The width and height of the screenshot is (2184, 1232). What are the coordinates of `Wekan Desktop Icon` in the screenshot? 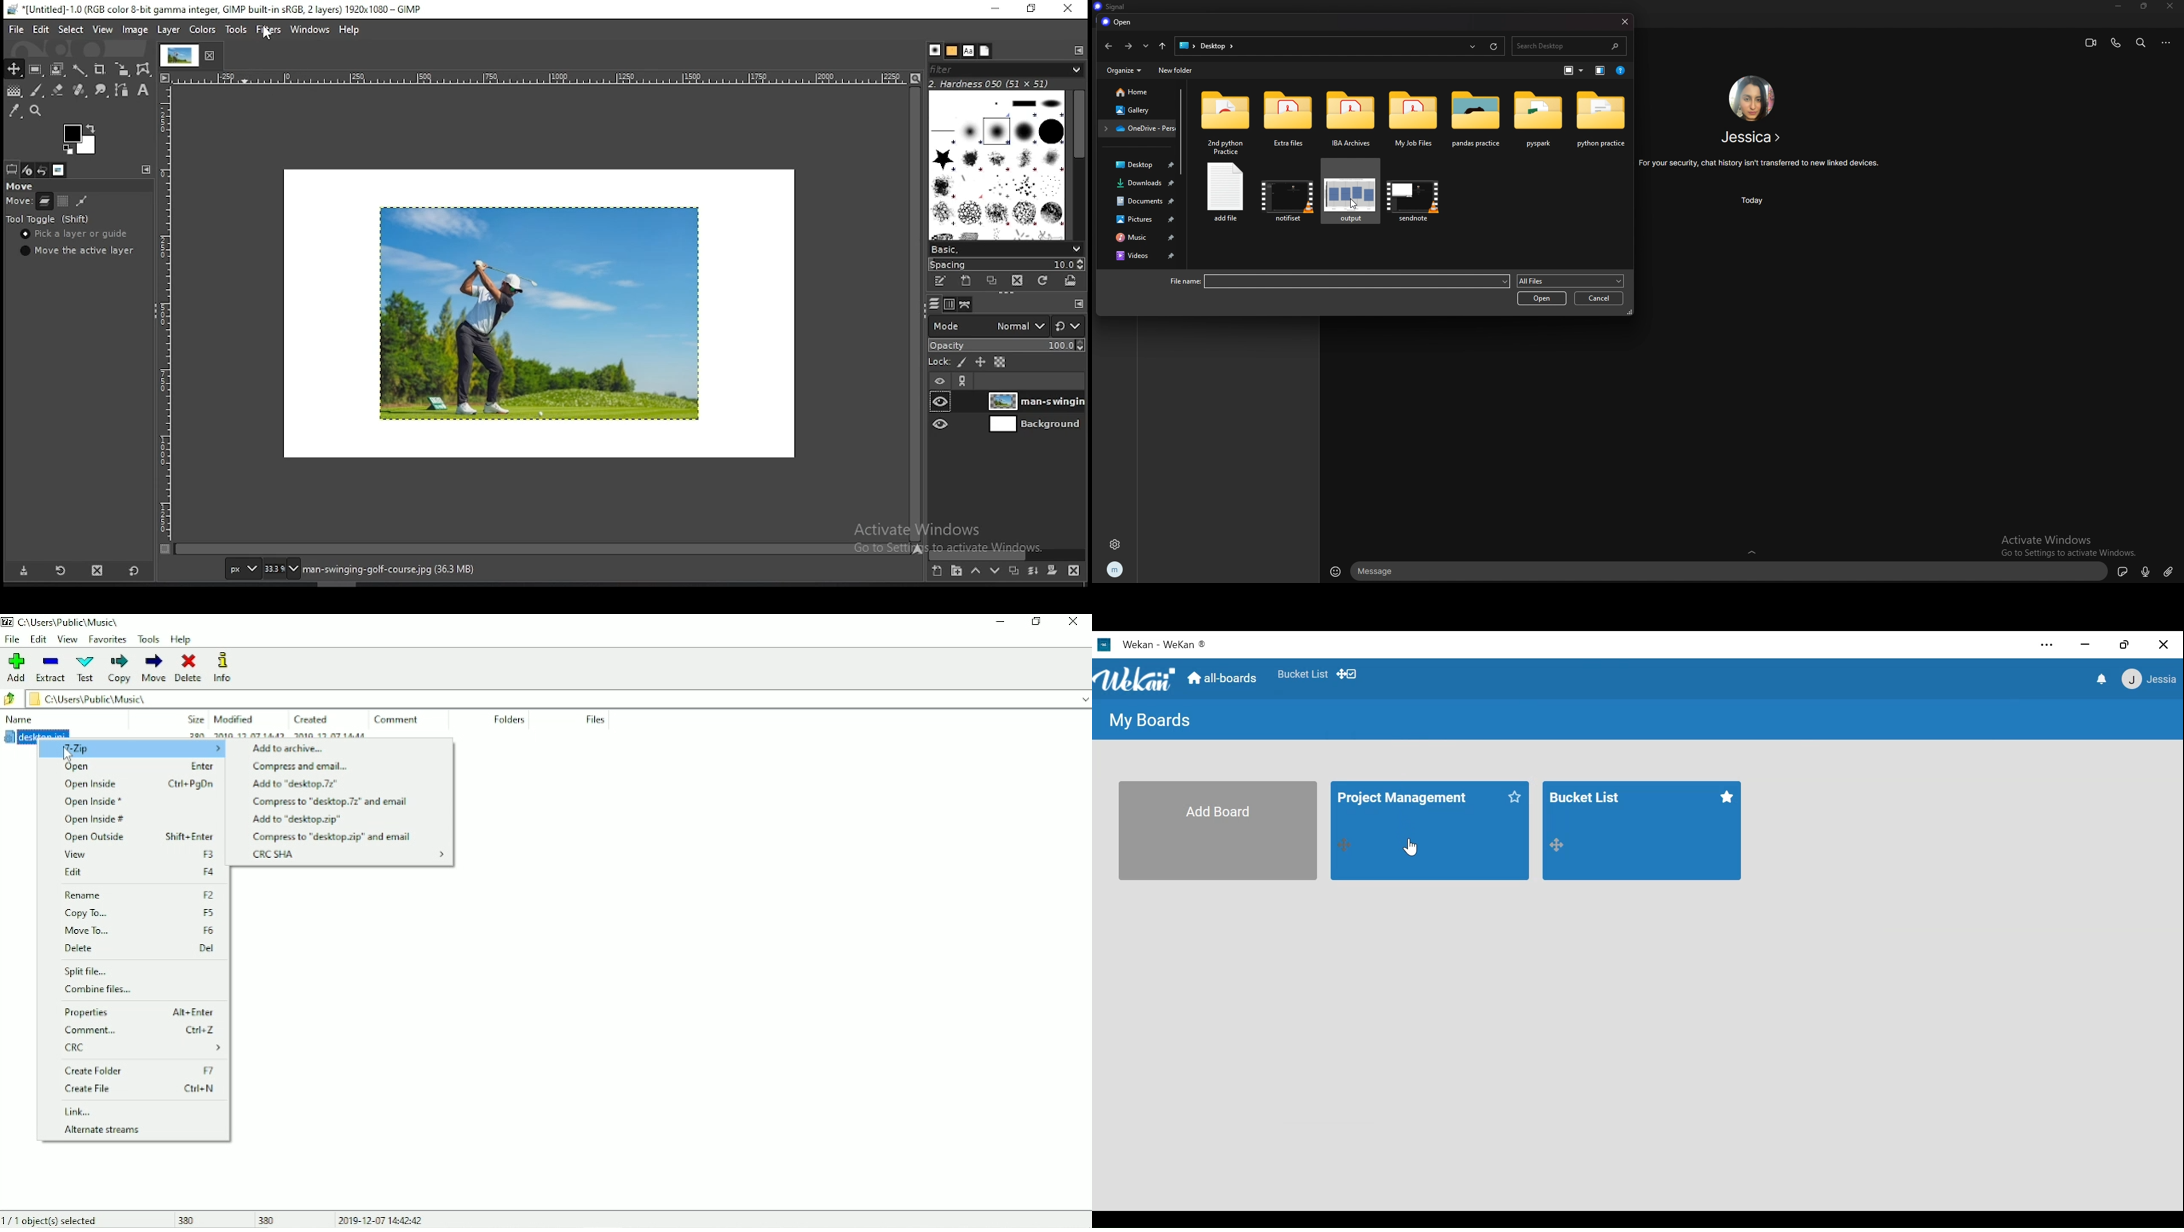 It's located at (1149, 644).